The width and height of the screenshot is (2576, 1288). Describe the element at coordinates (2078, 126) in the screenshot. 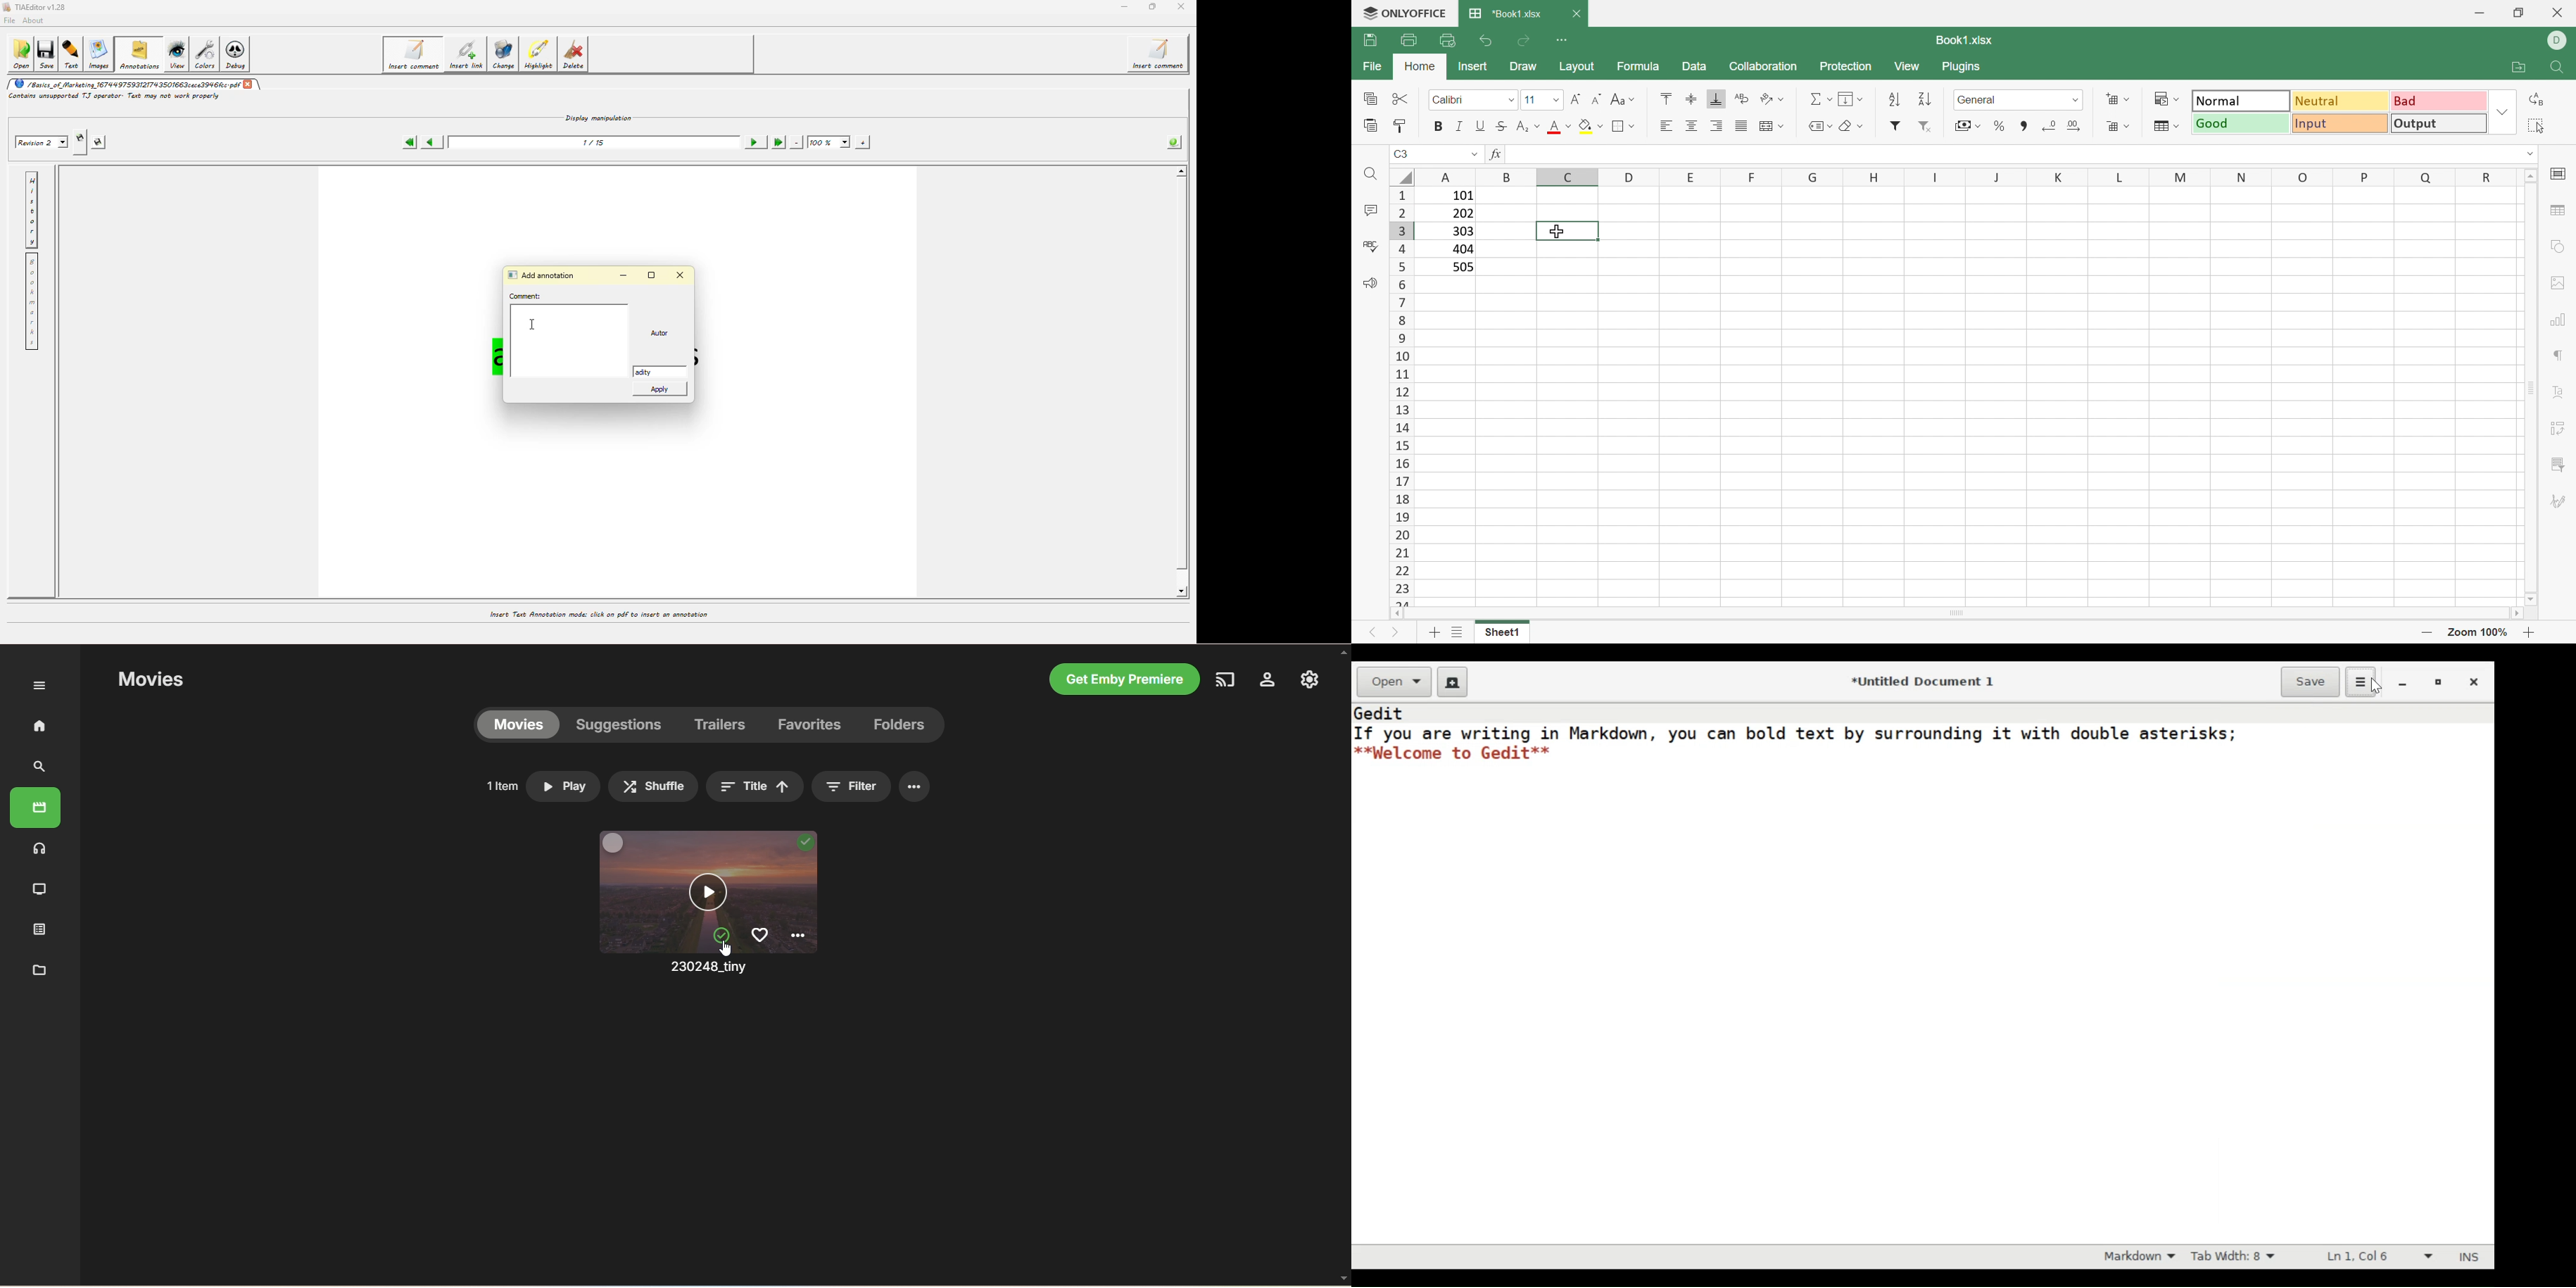

I see `Increase decimals` at that location.